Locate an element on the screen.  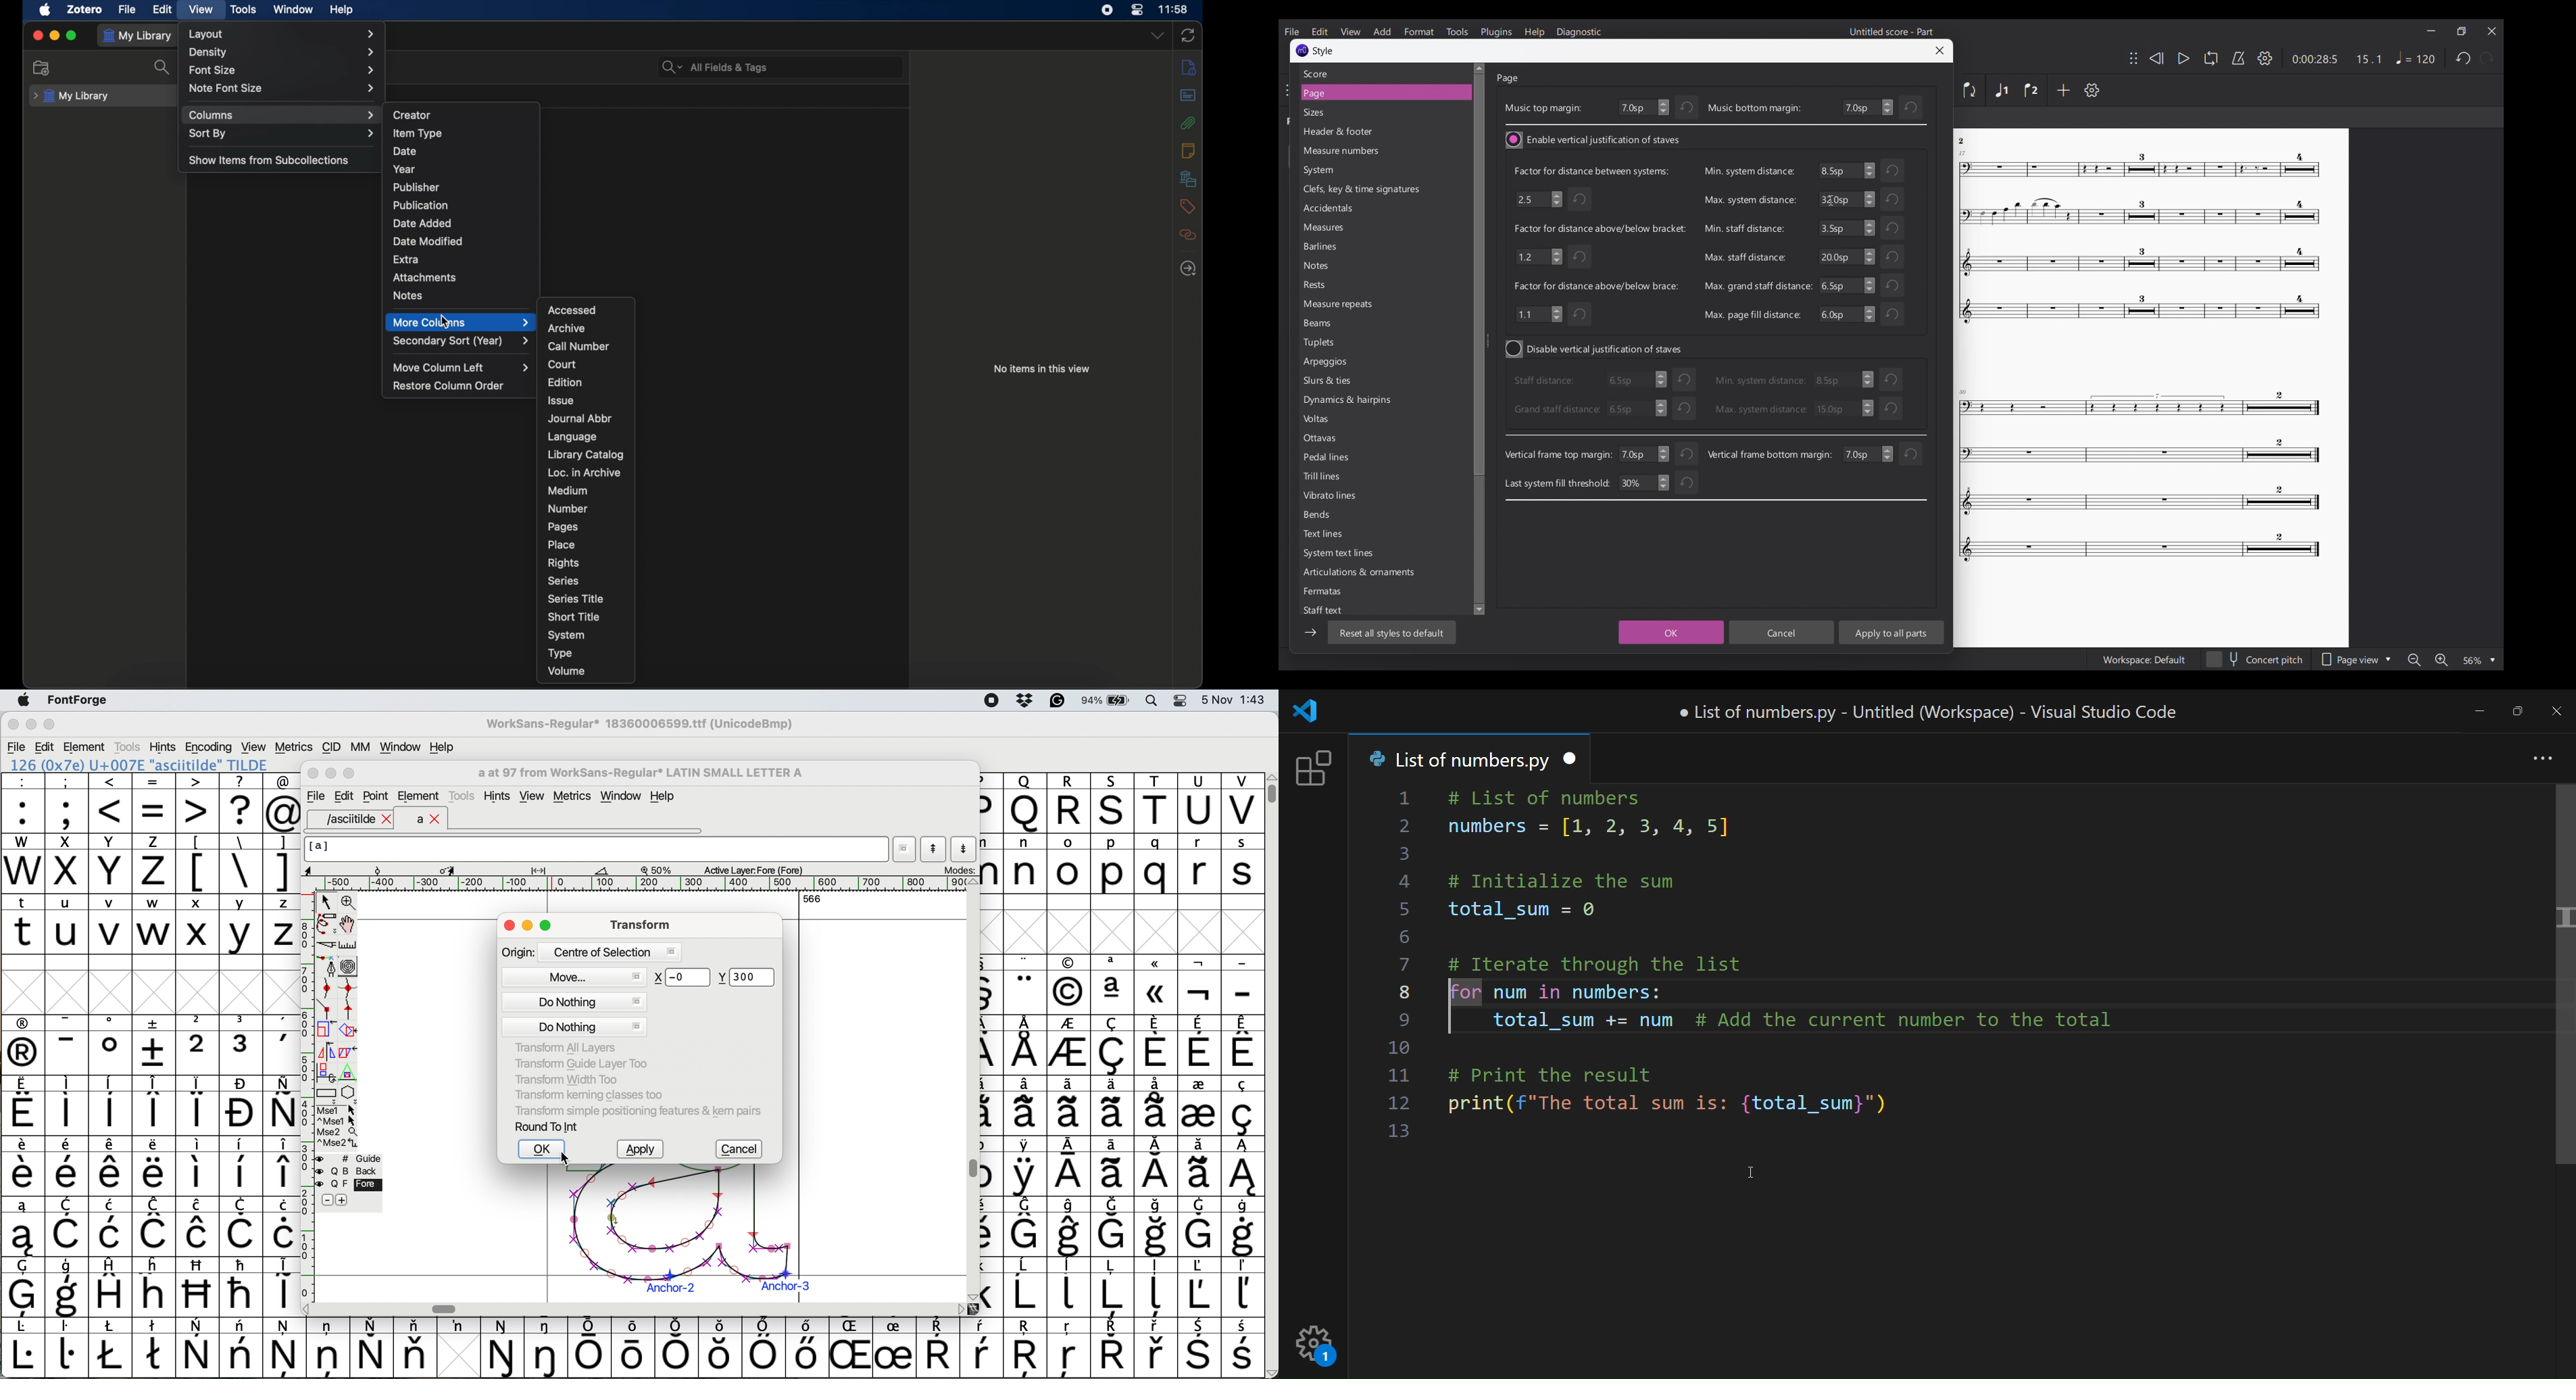
my library is located at coordinates (71, 96).